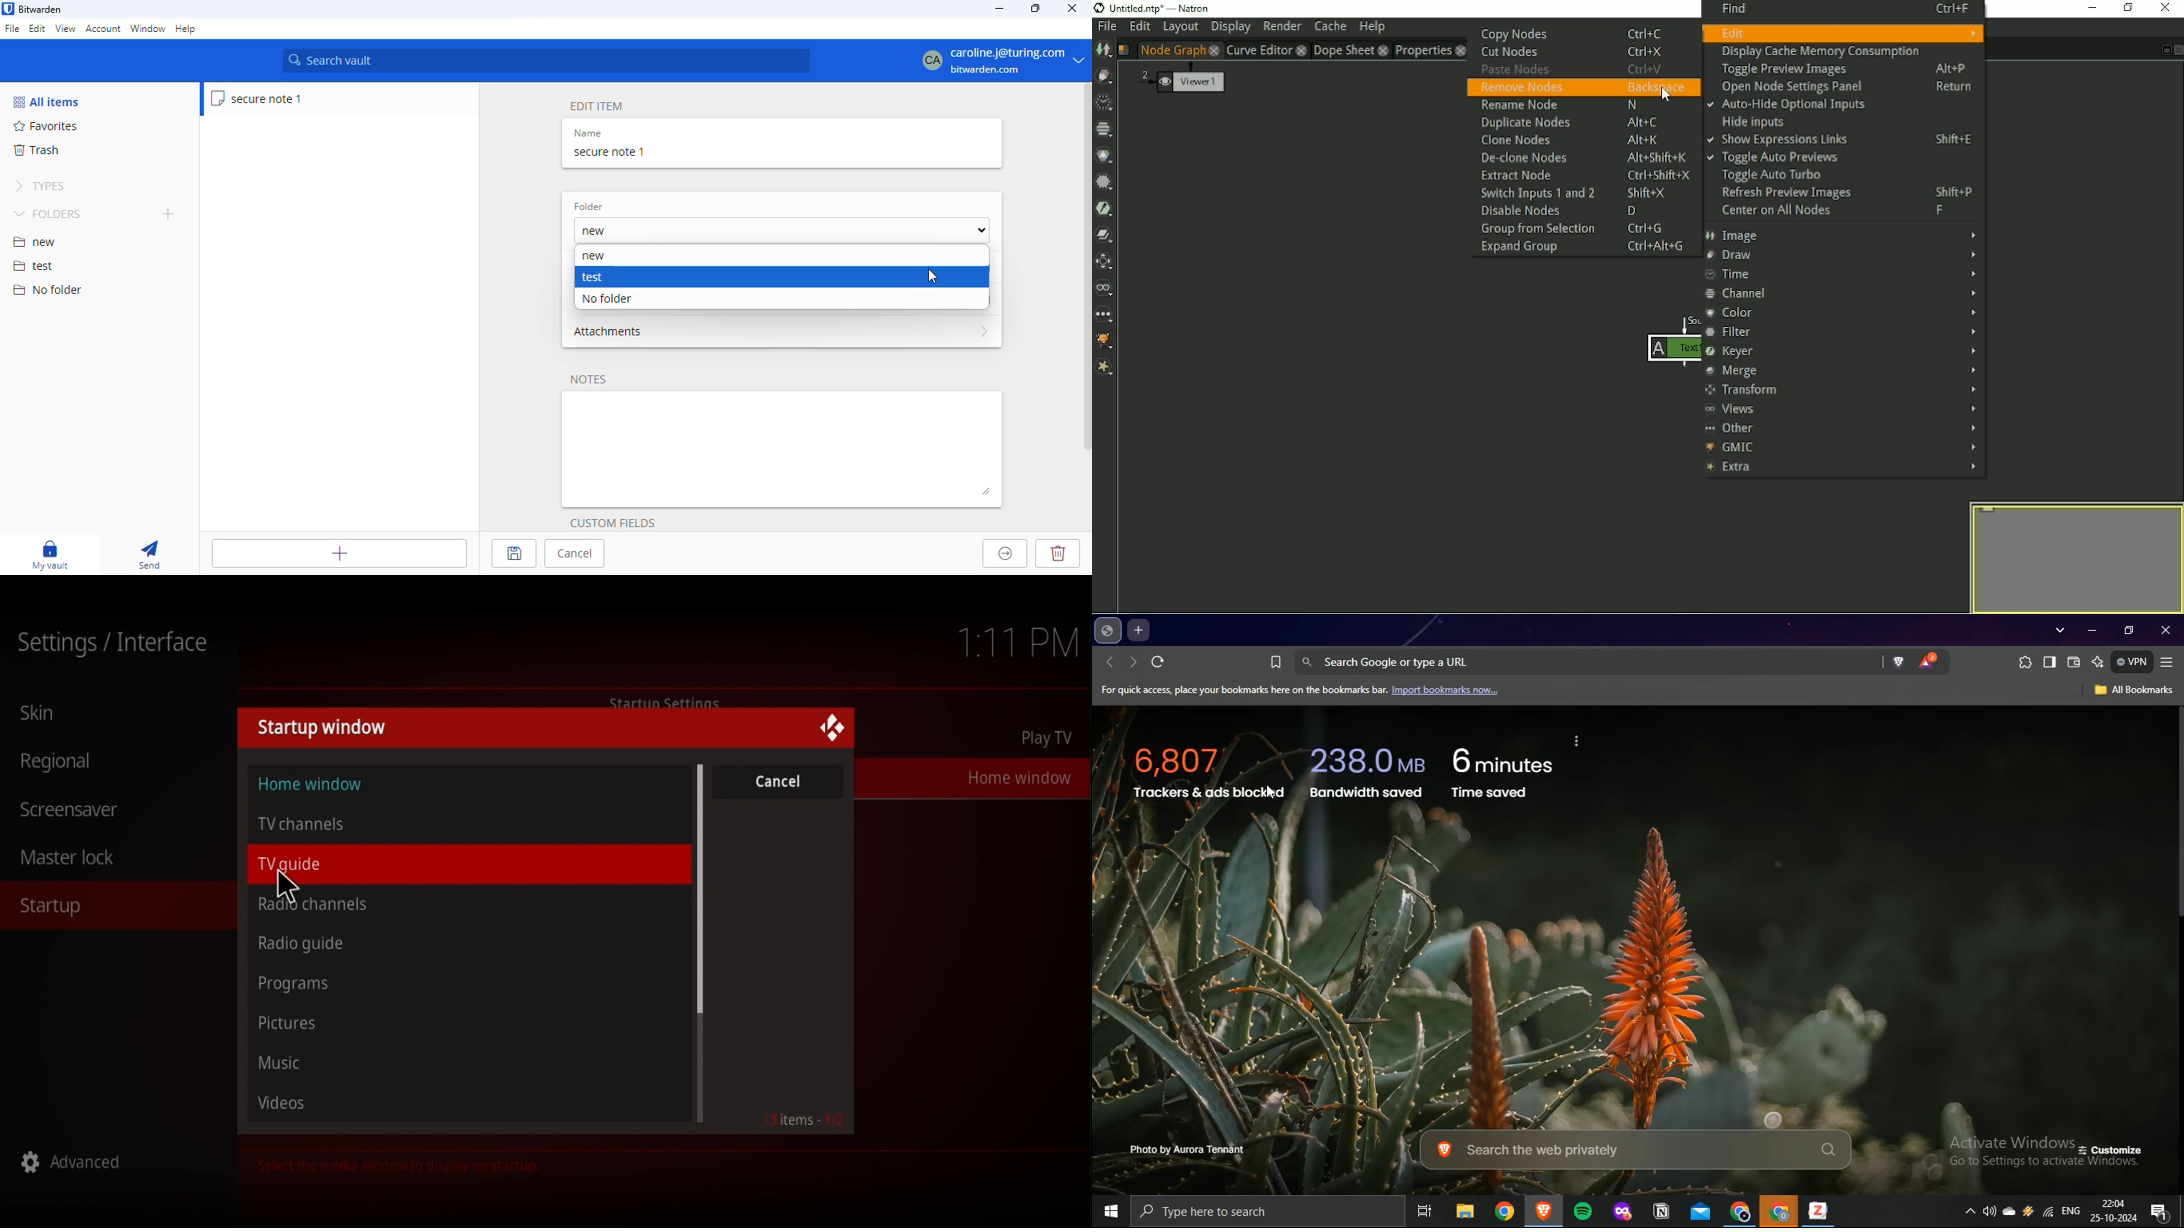  What do you see at coordinates (34, 267) in the screenshot?
I see `test` at bounding box center [34, 267].